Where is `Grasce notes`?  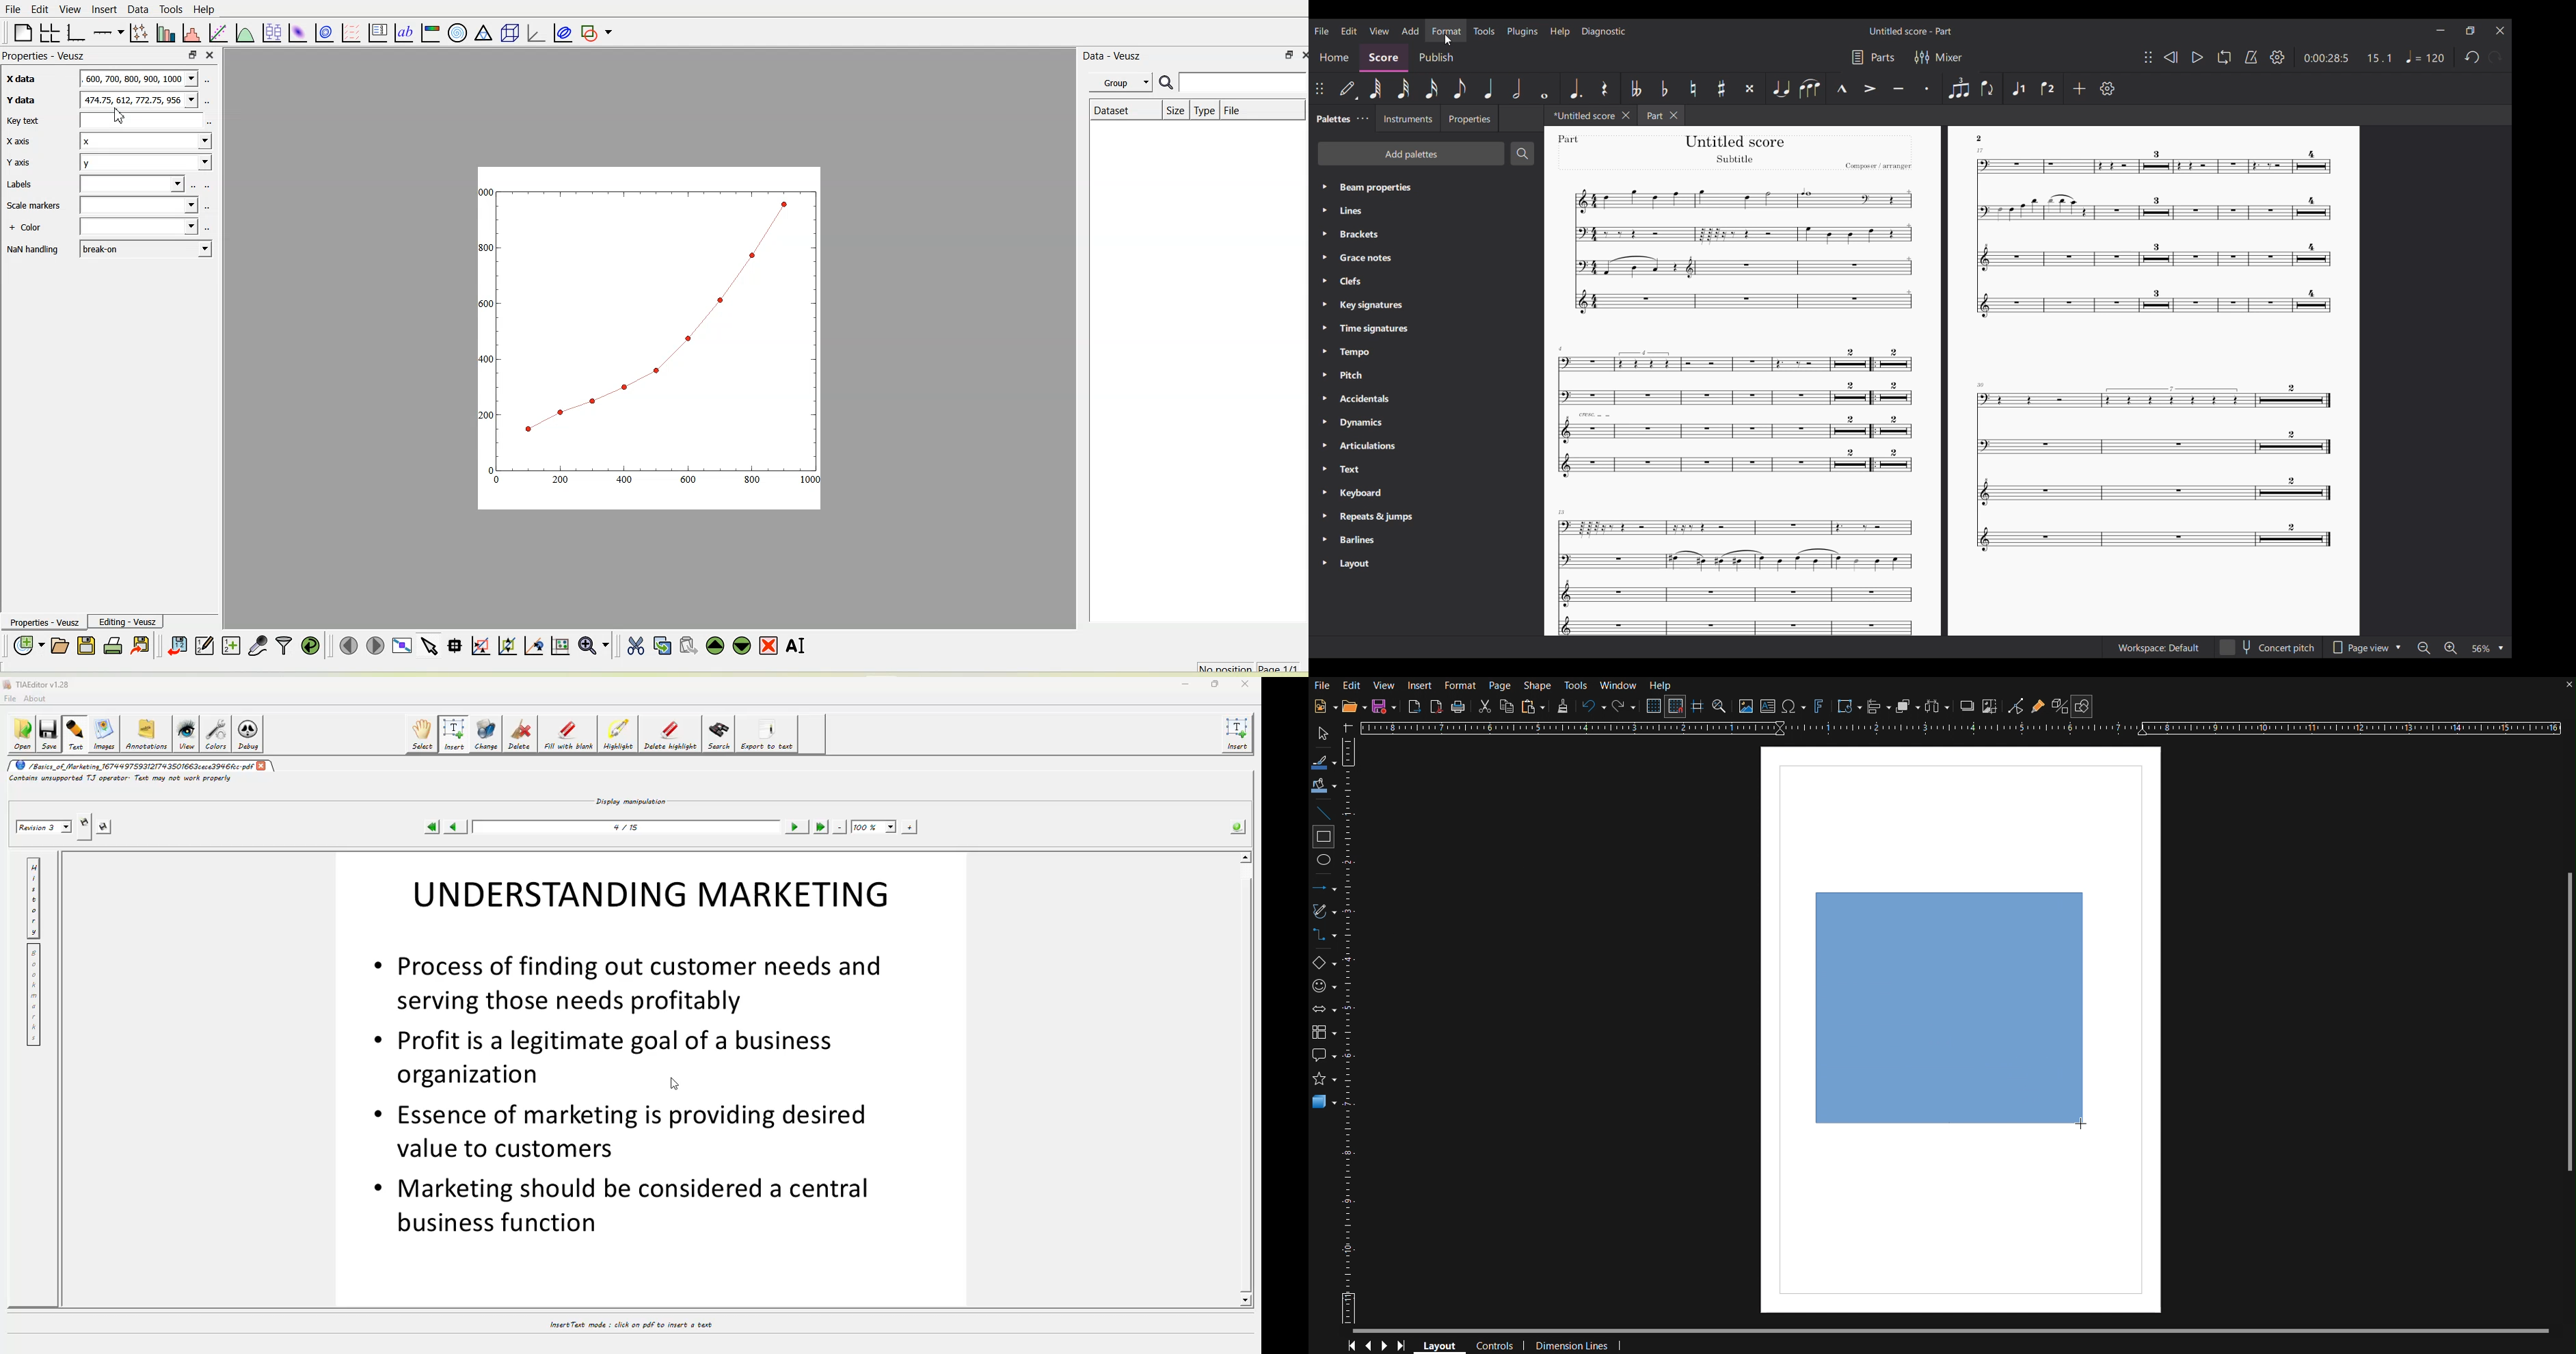 Grasce notes is located at coordinates (1369, 259).